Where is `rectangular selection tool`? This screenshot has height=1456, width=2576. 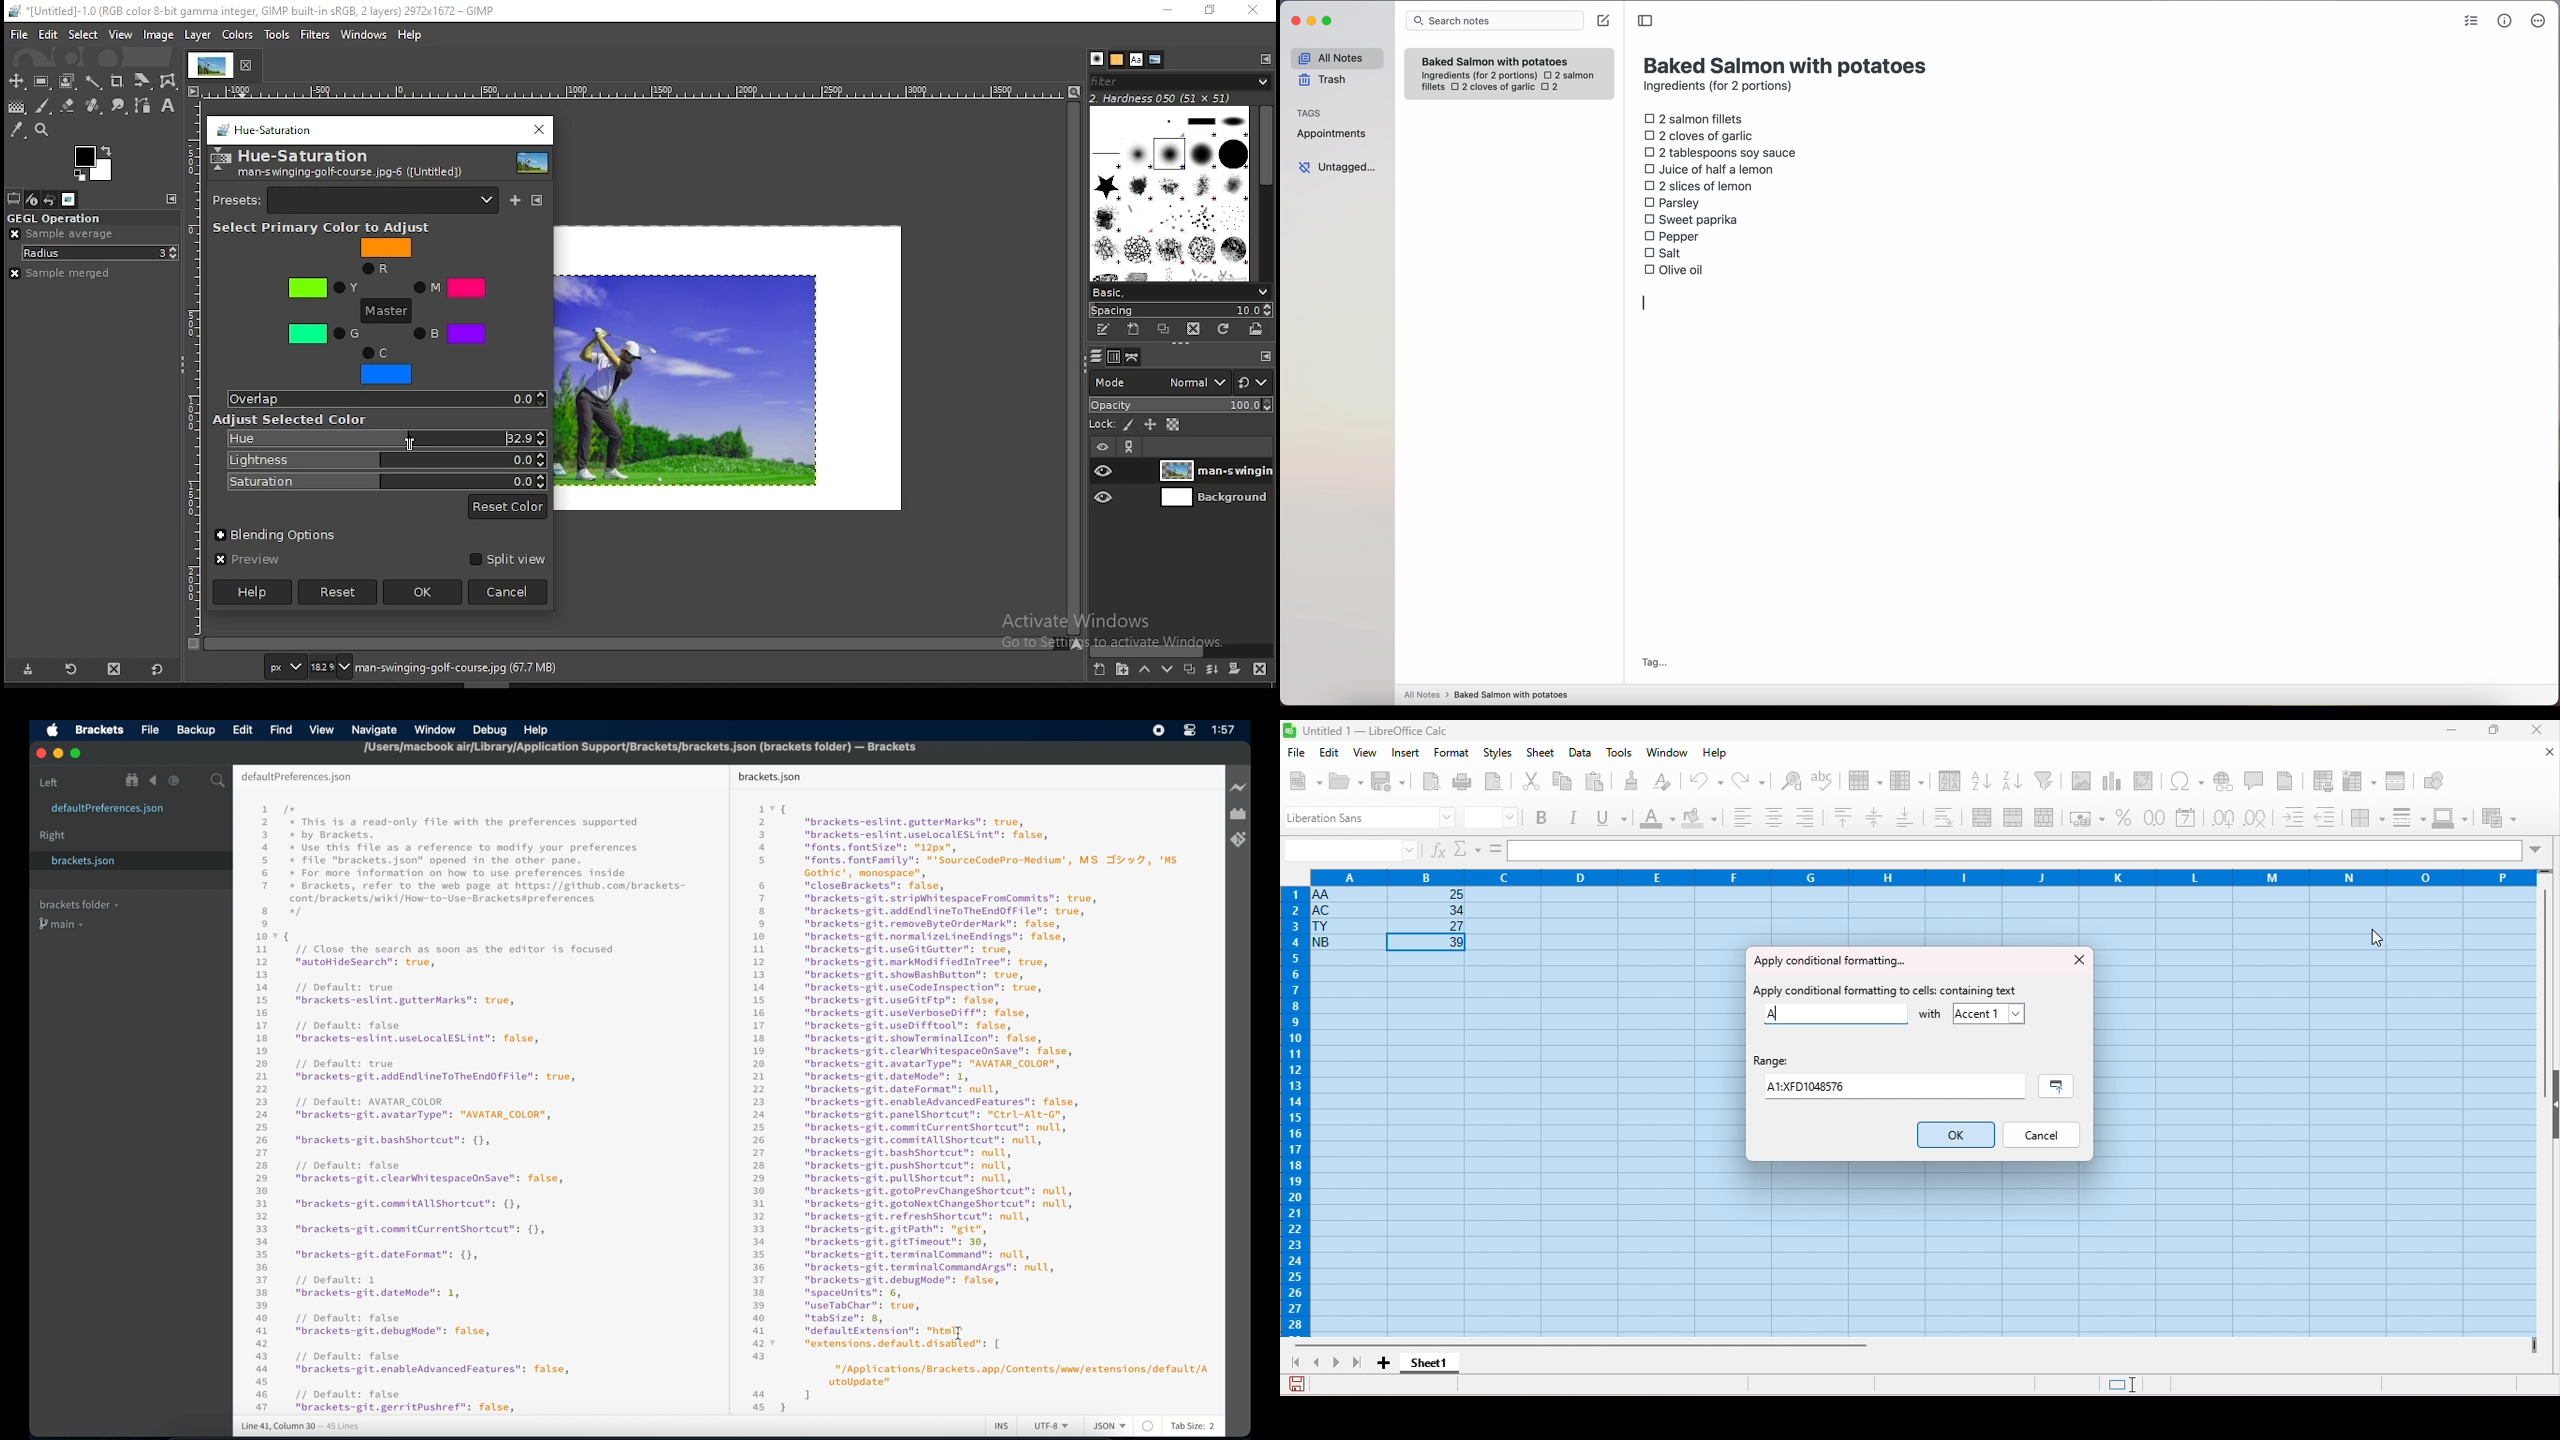 rectangular selection tool is located at coordinates (42, 82).